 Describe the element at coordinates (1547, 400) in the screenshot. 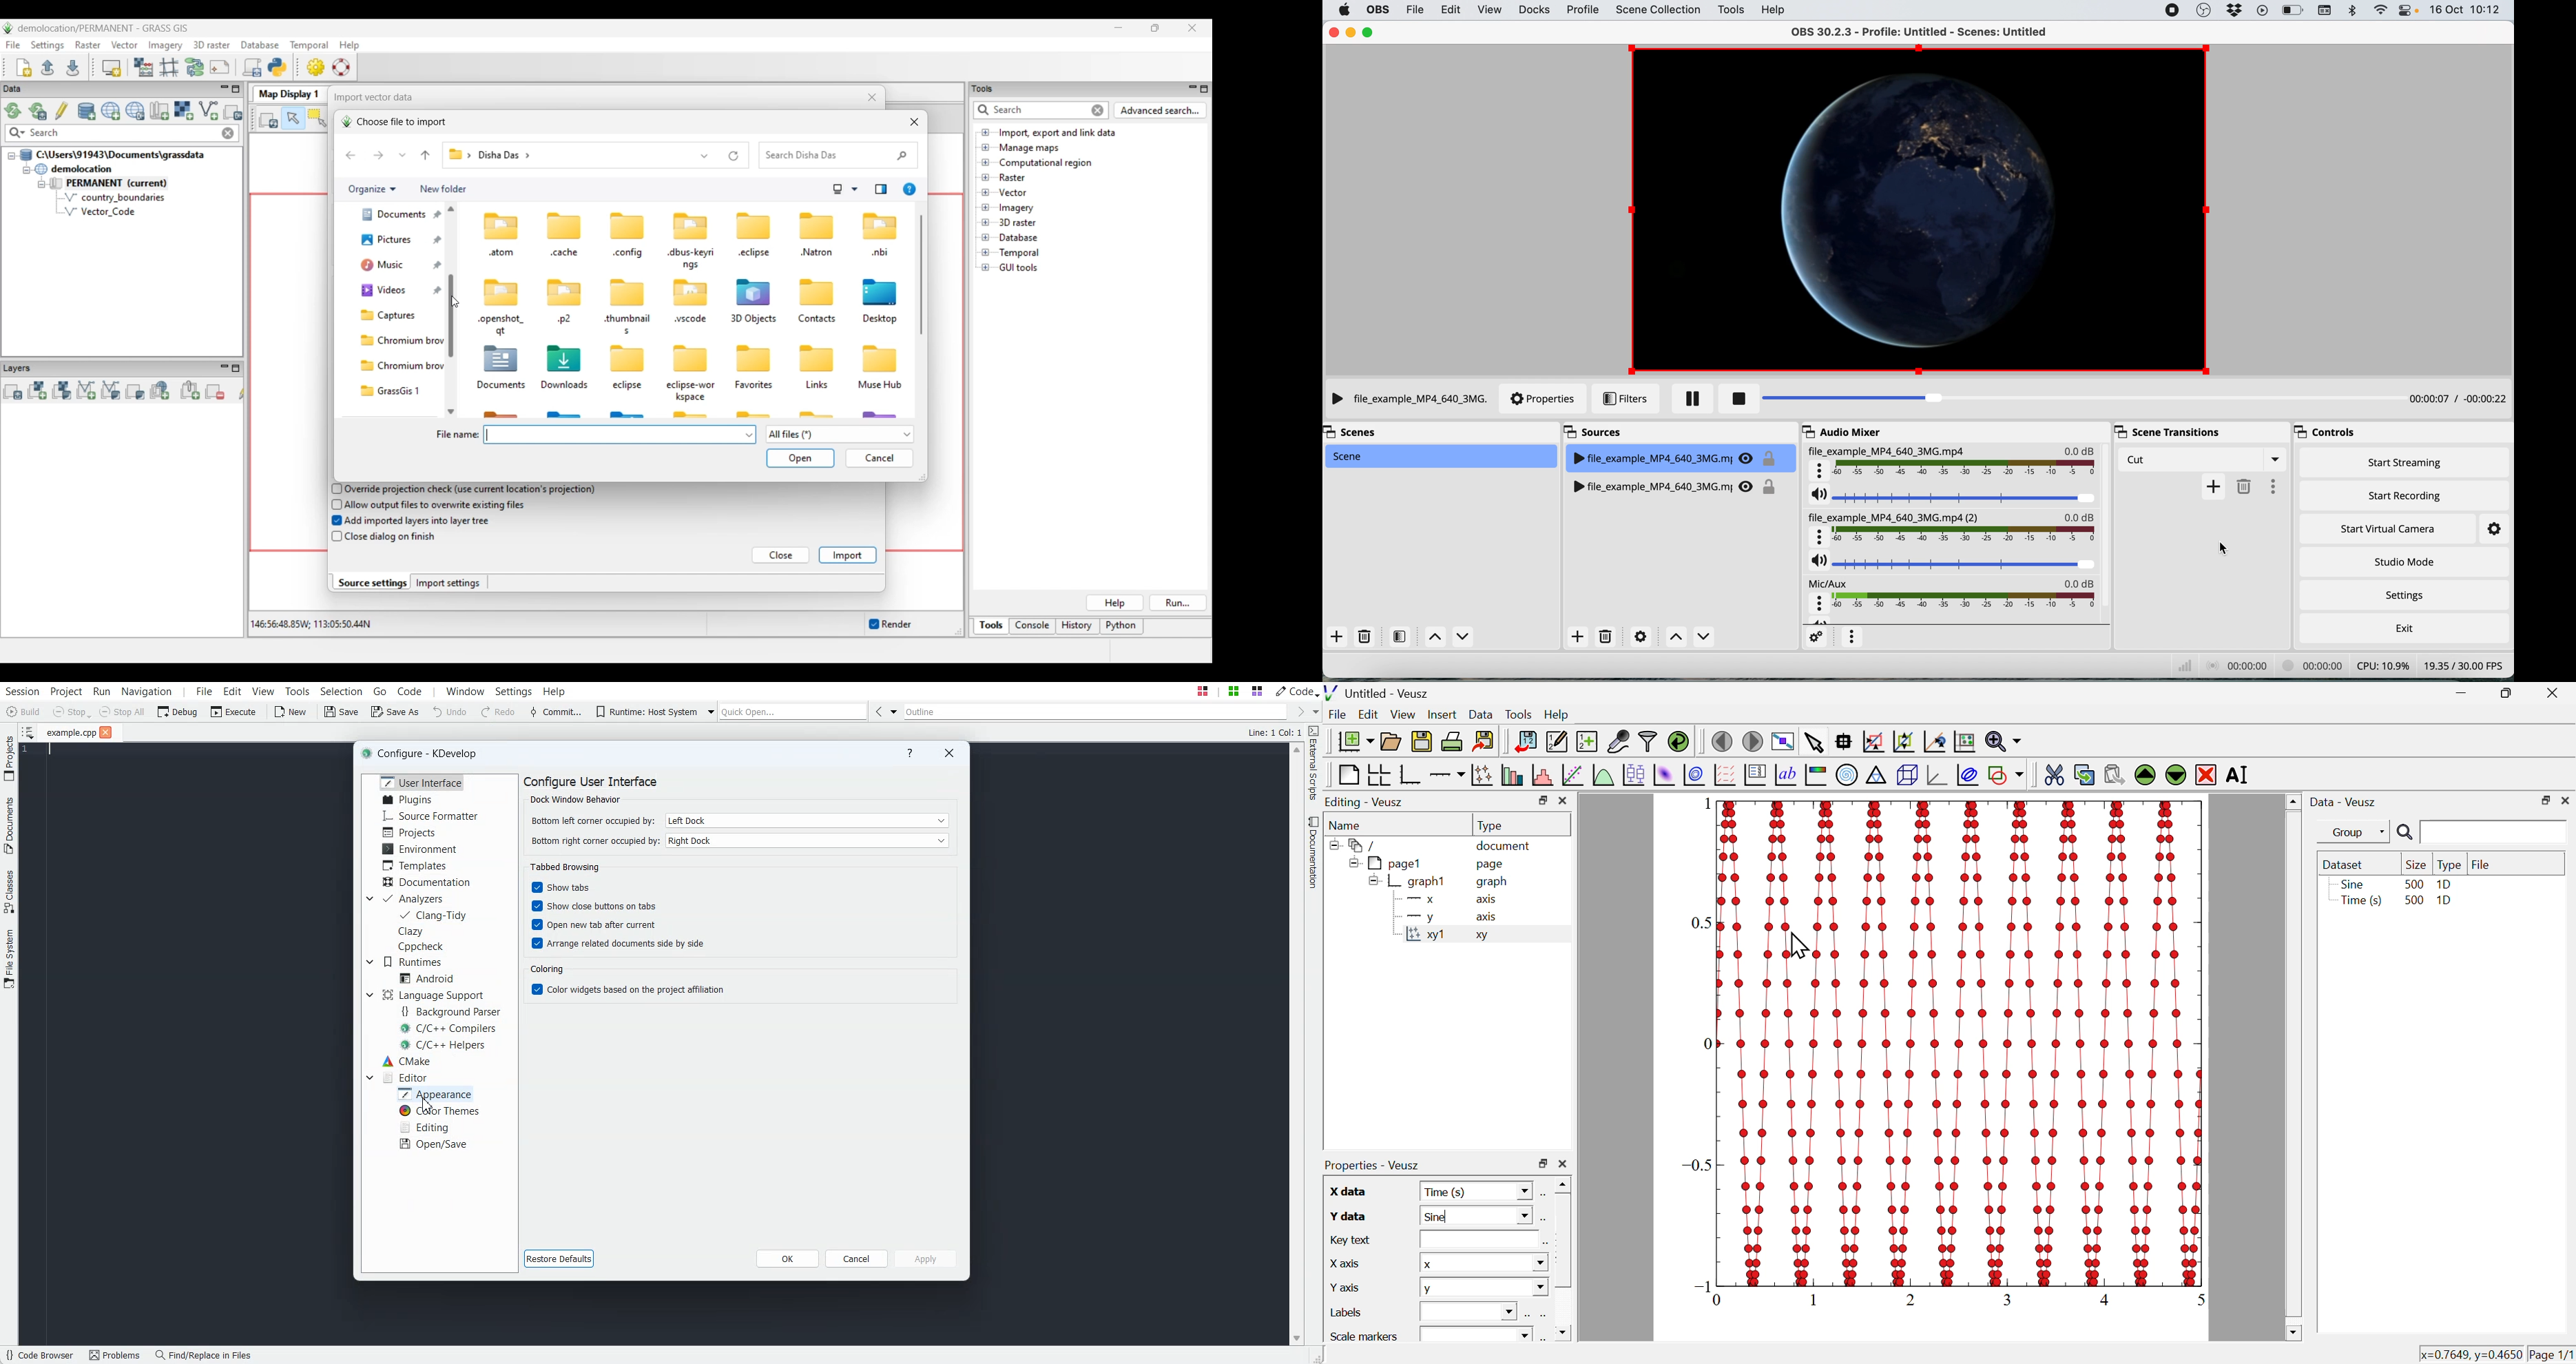

I see `properties` at that location.